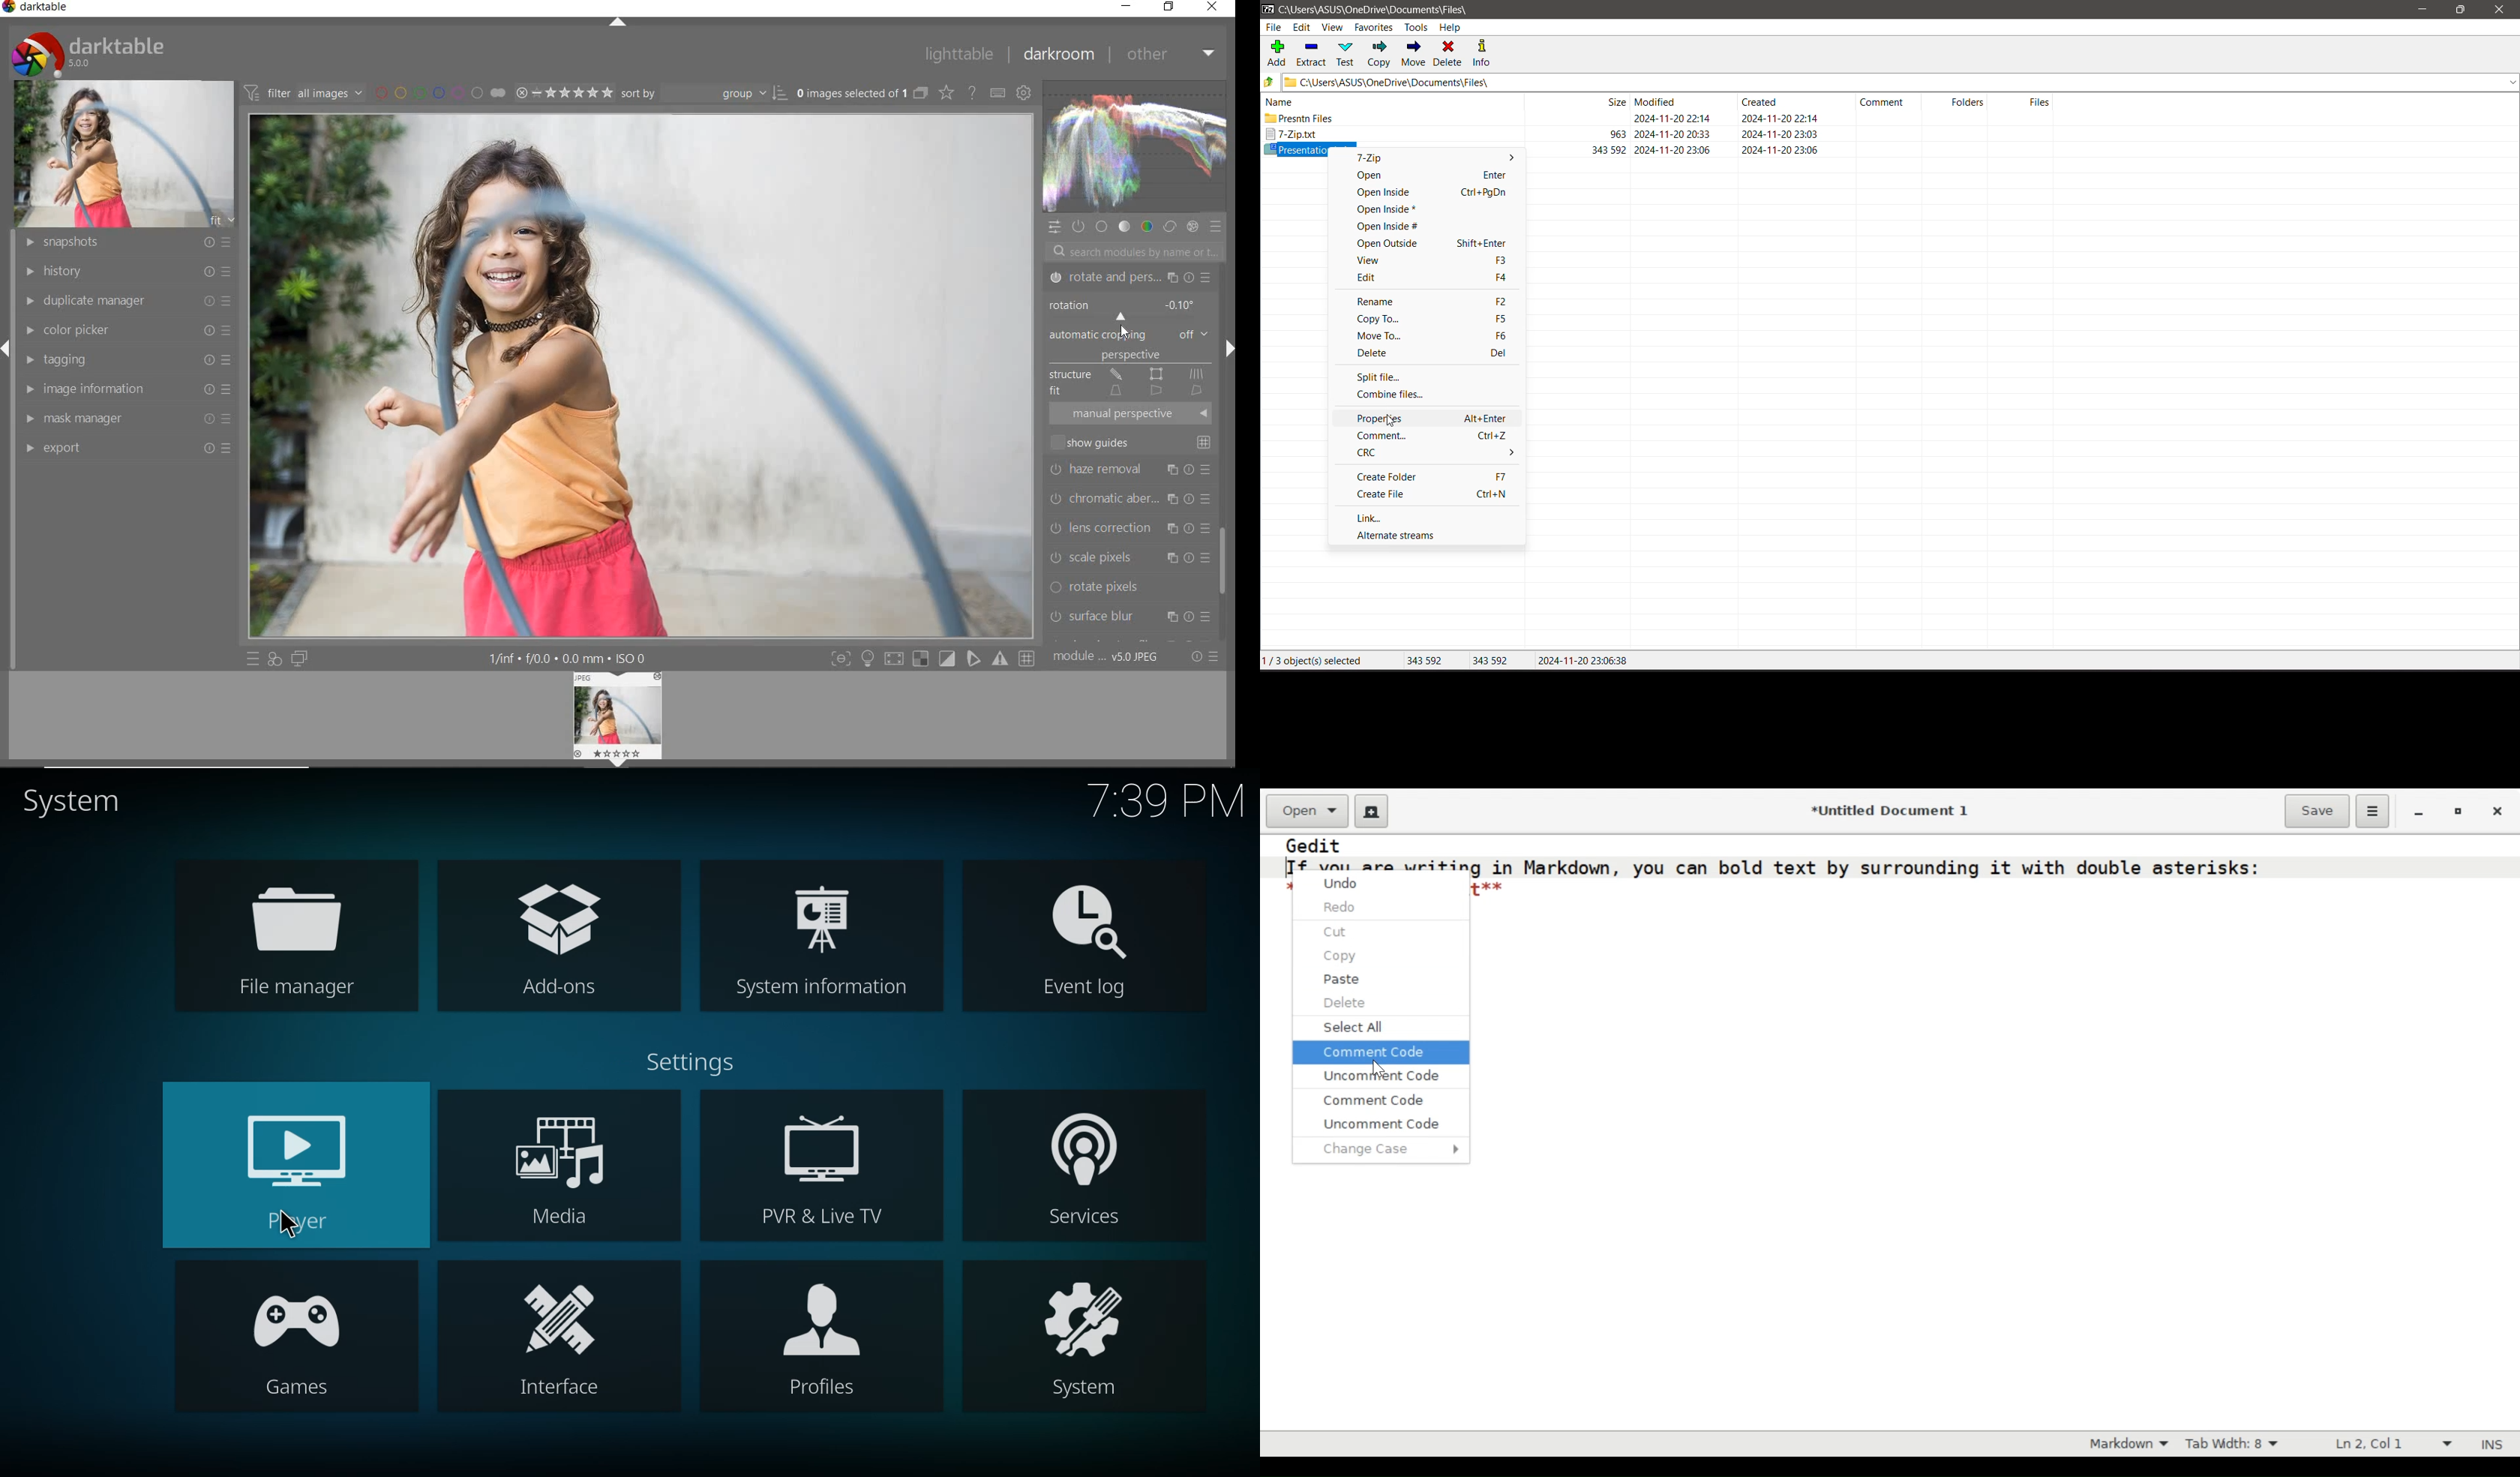 This screenshot has height=1484, width=2520. What do you see at coordinates (129, 447) in the screenshot?
I see `export` at bounding box center [129, 447].